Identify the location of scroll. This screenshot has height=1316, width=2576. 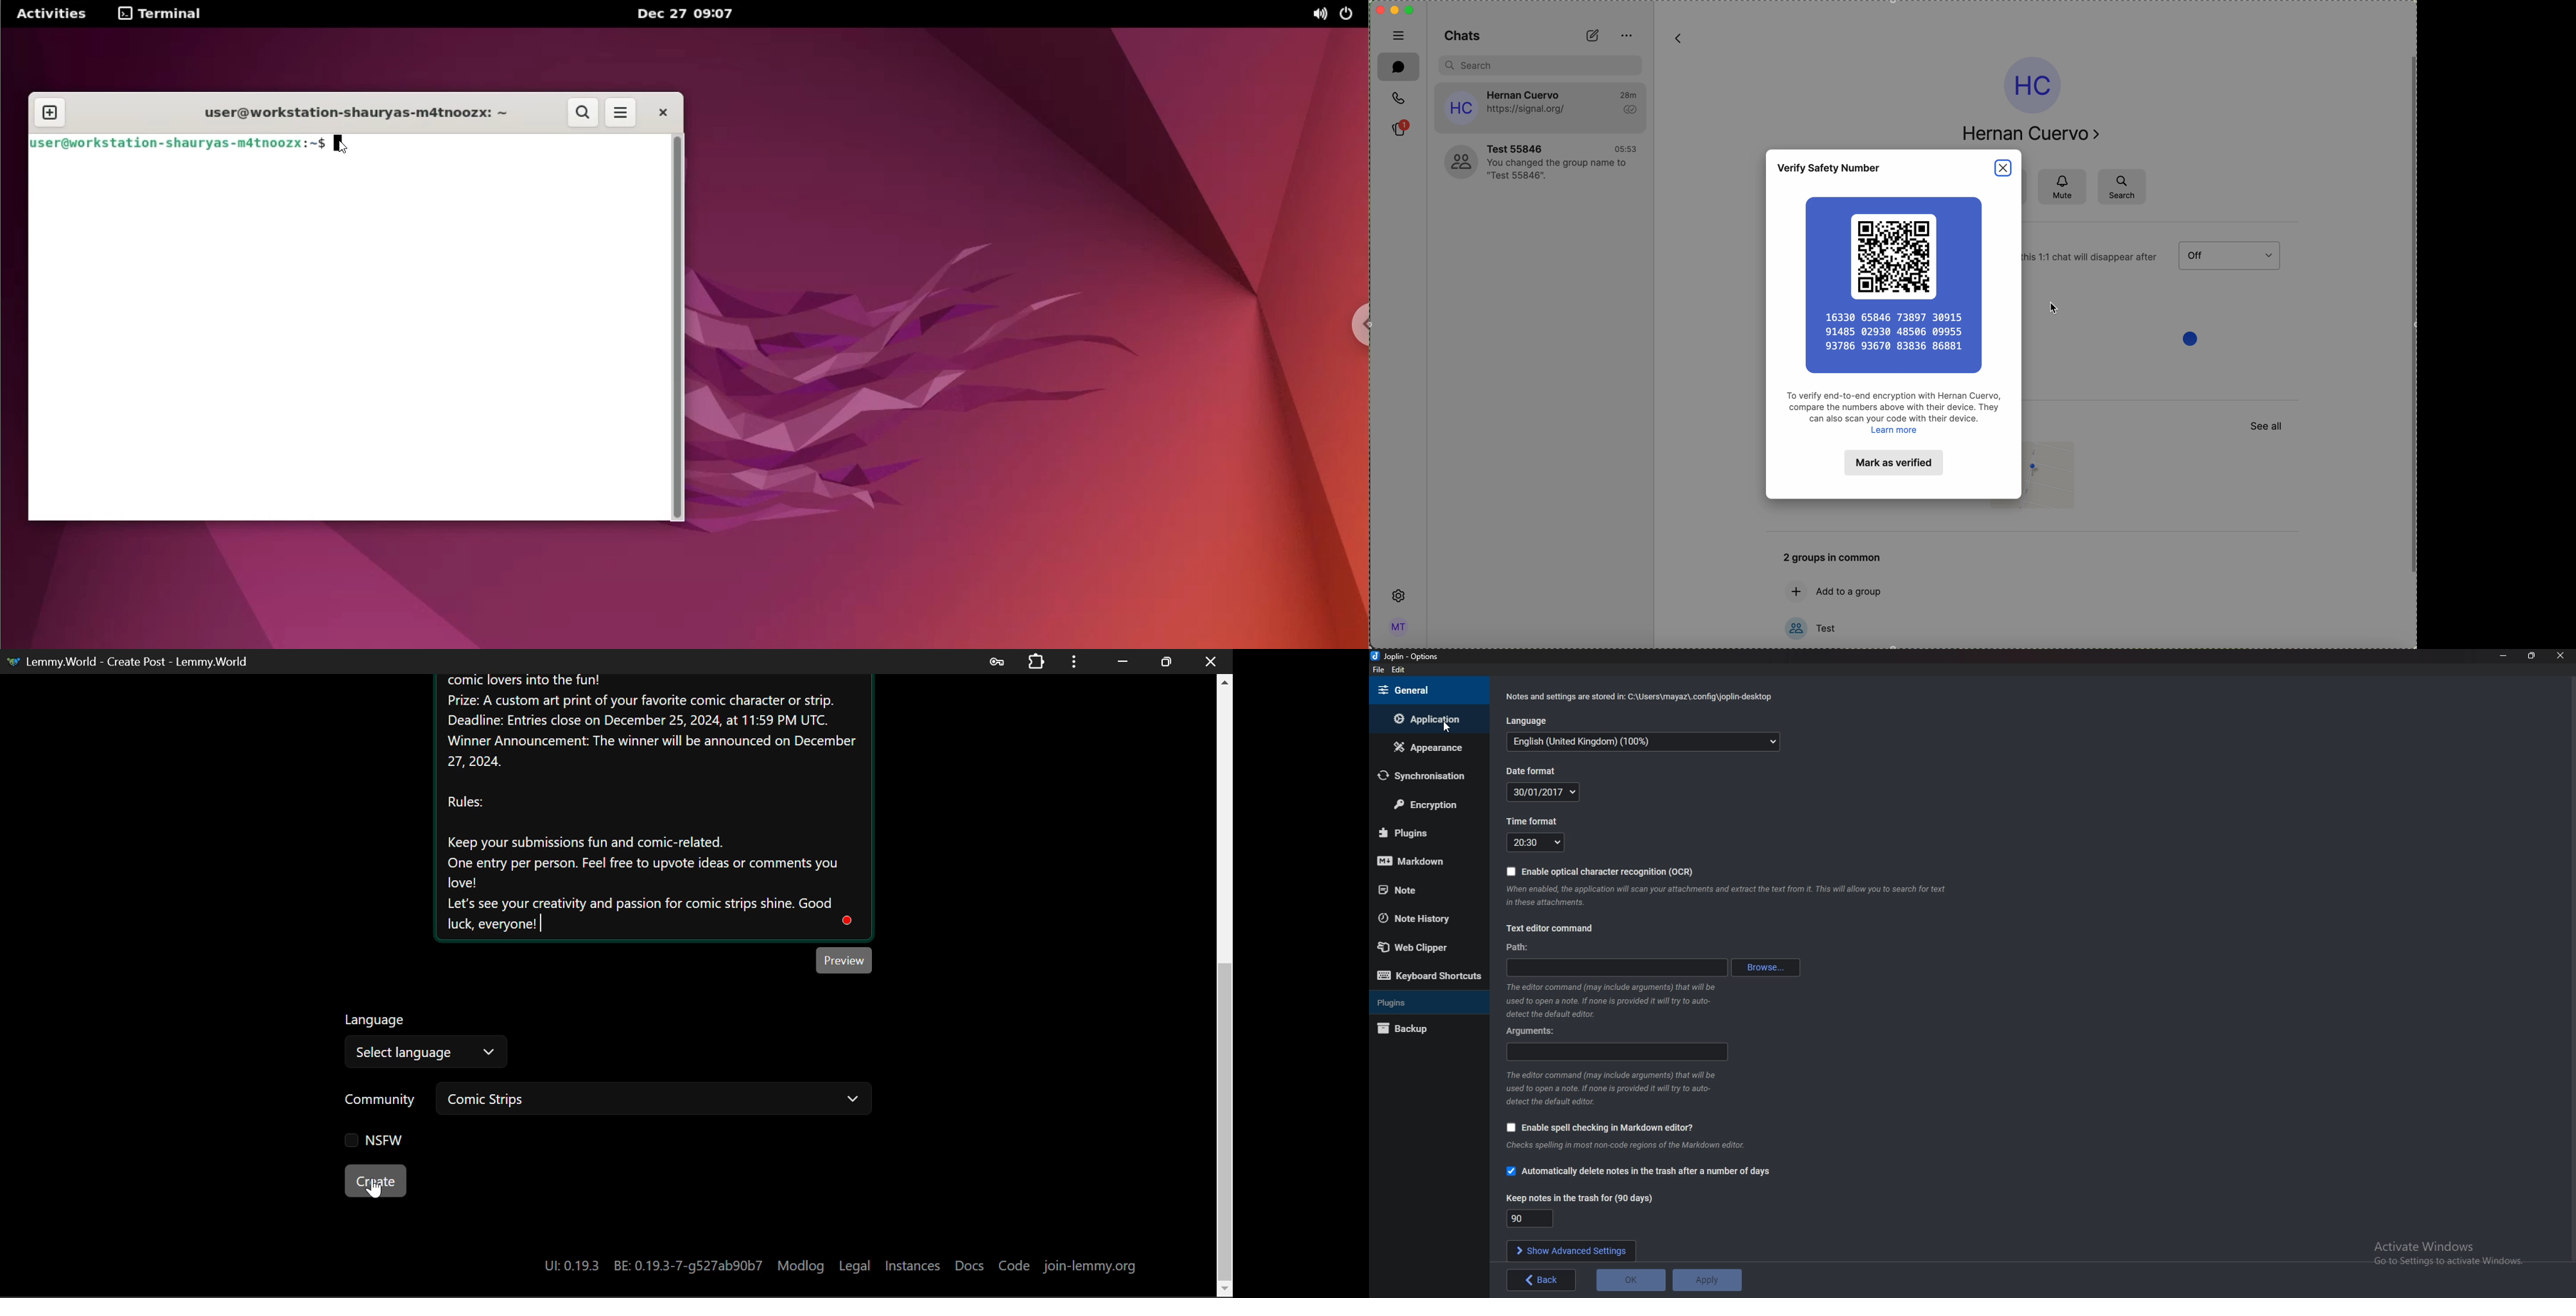
(2411, 321).